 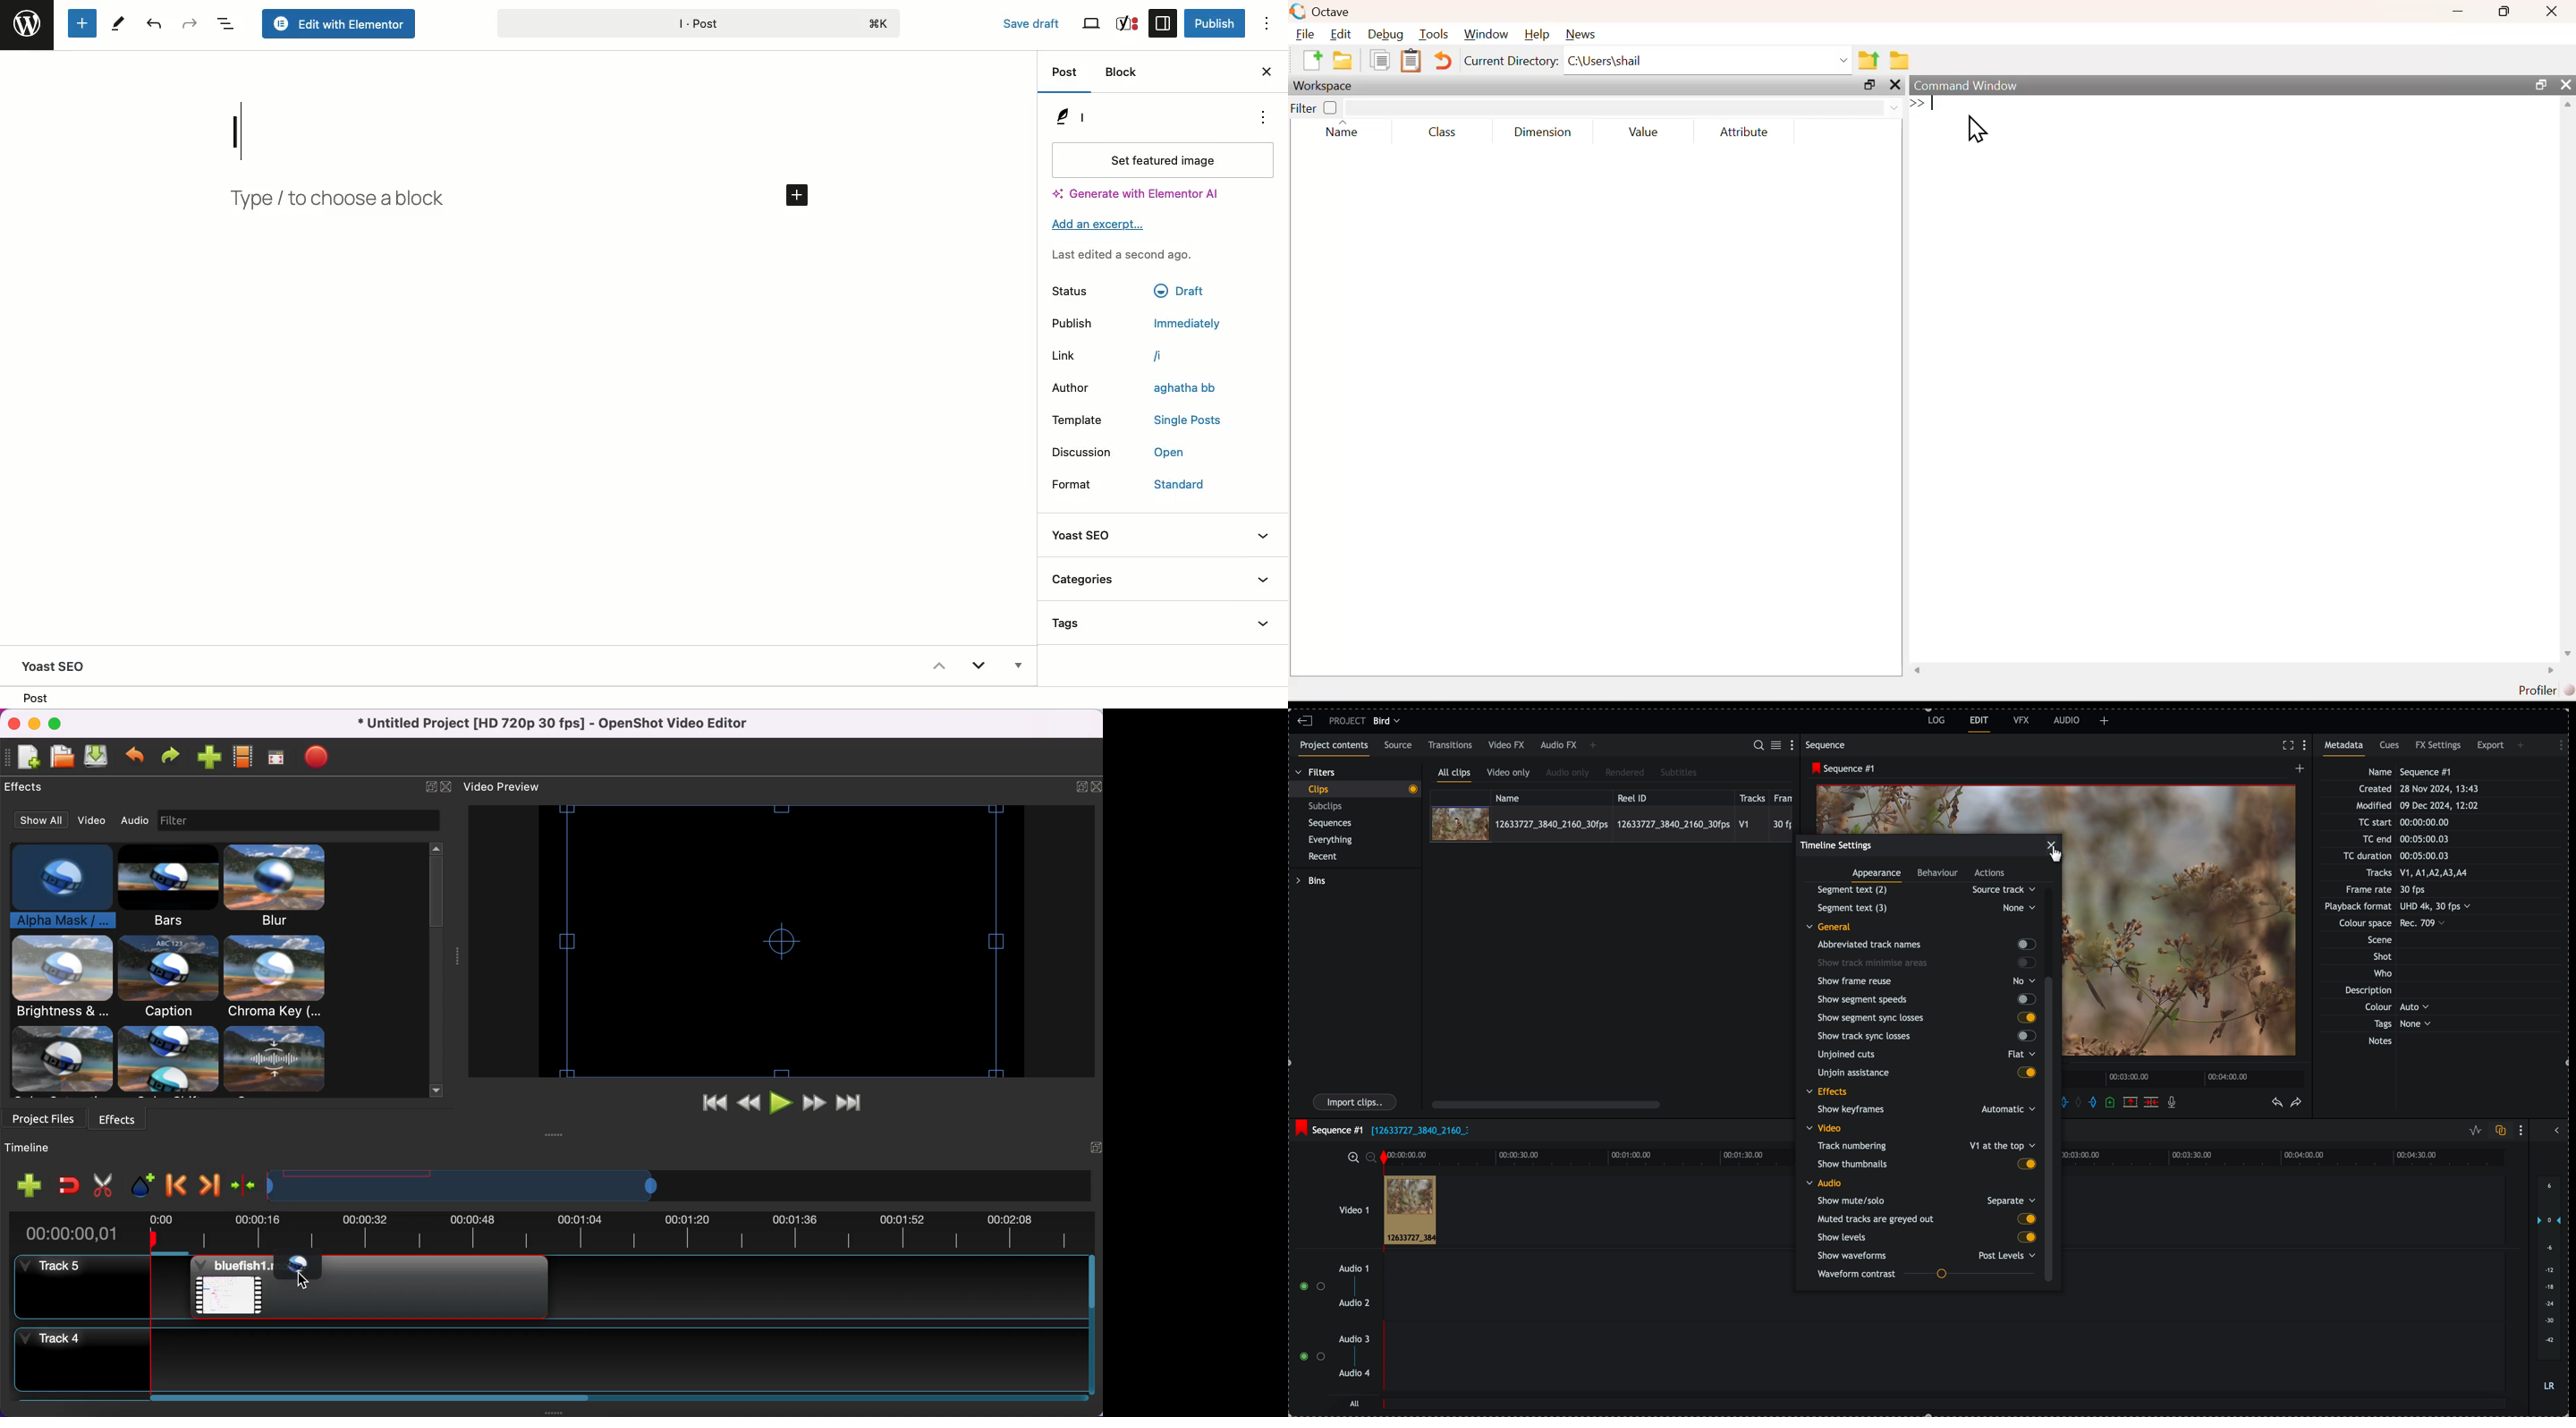 I want to click on log, so click(x=1935, y=722).